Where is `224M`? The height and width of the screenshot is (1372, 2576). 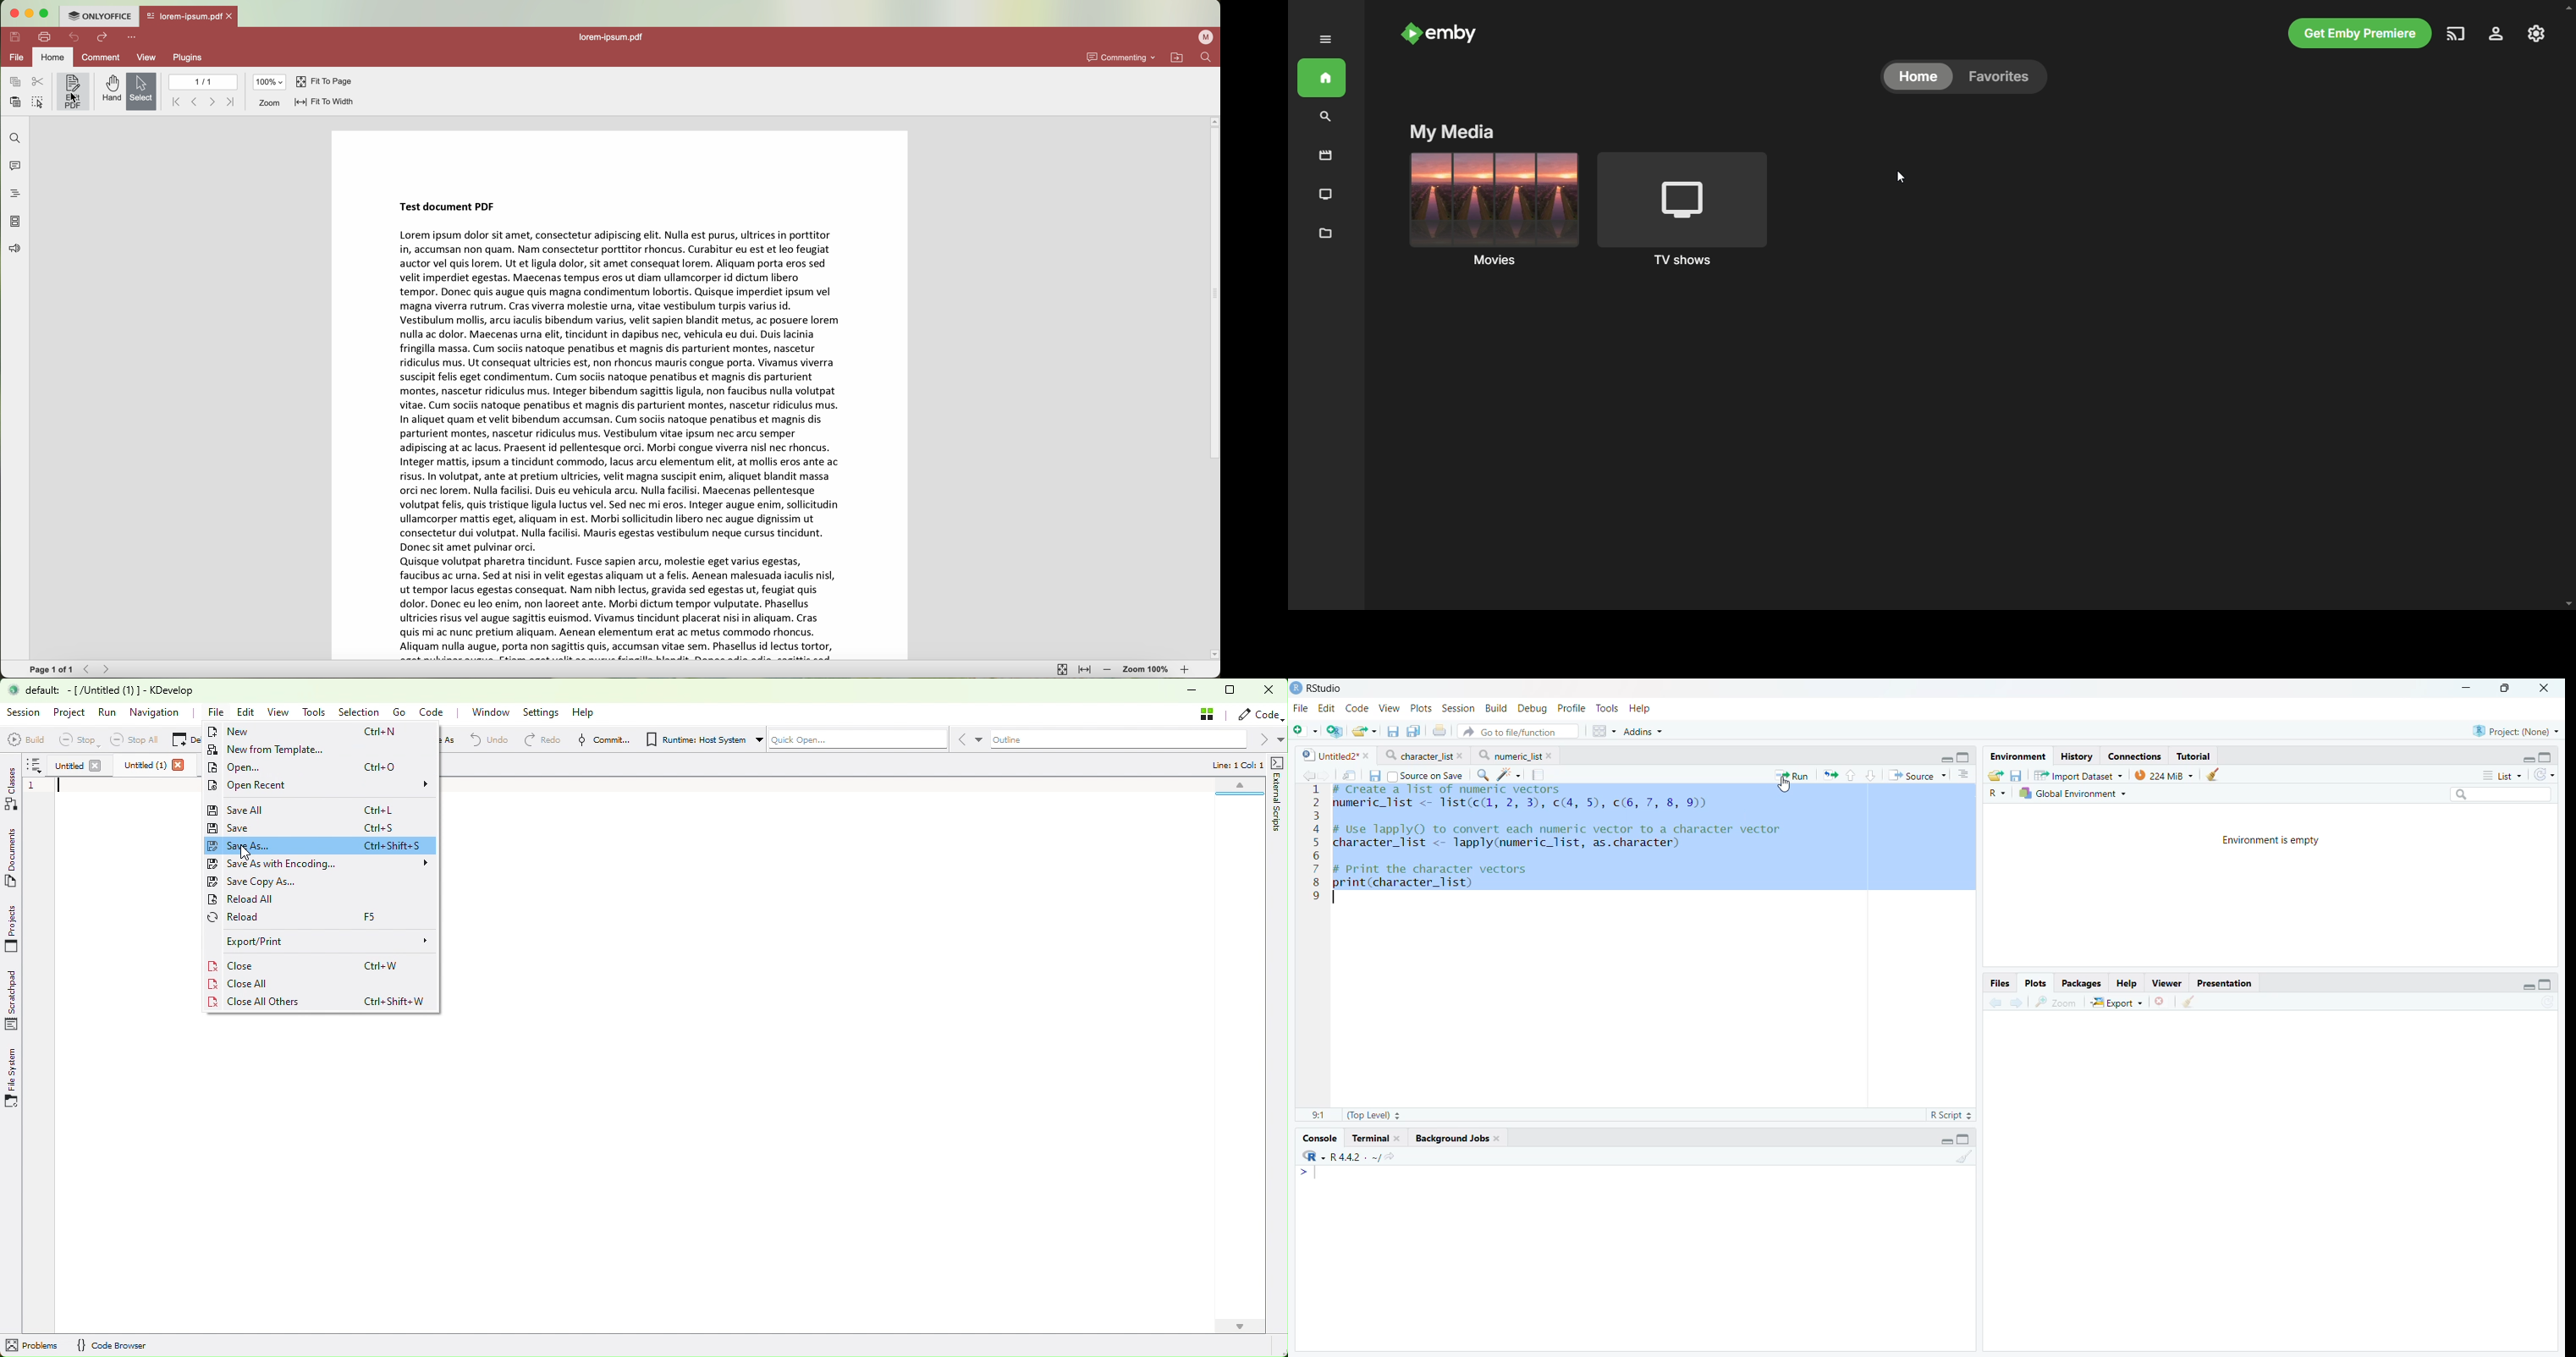
224M is located at coordinates (2164, 776).